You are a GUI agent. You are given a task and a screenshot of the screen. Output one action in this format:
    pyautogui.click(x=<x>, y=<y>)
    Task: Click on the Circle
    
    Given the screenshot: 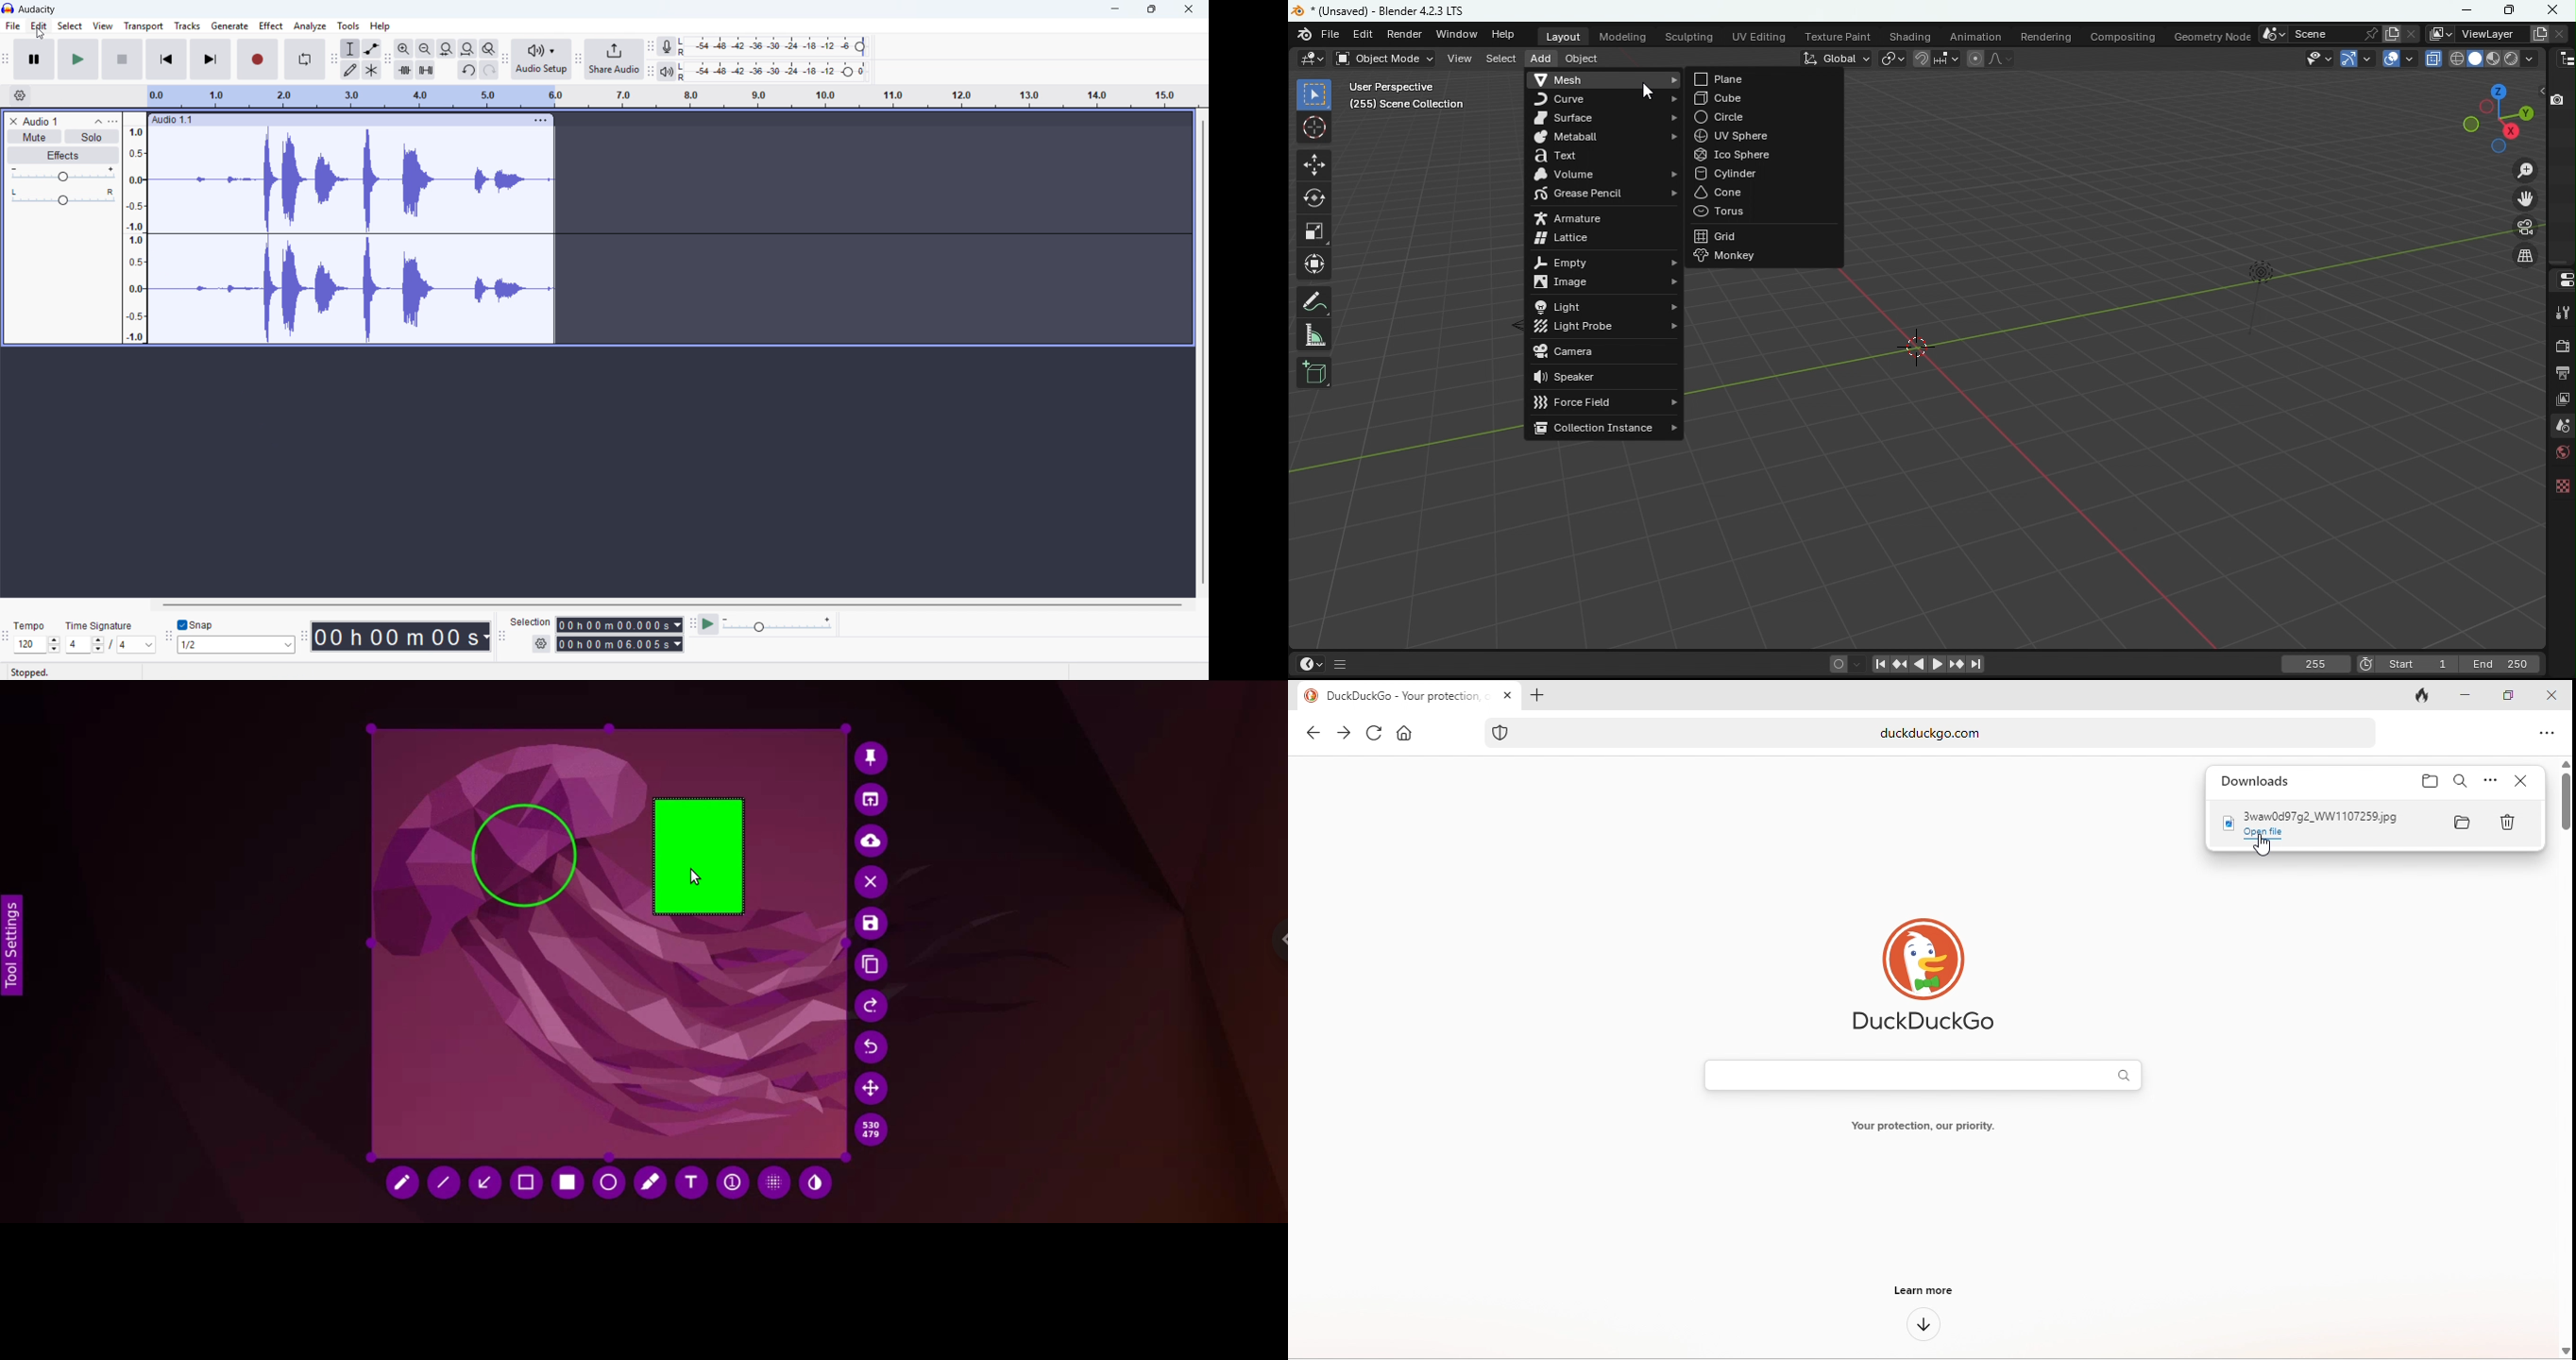 What is the action you would take?
    pyautogui.click(x=1765, y=117)
    